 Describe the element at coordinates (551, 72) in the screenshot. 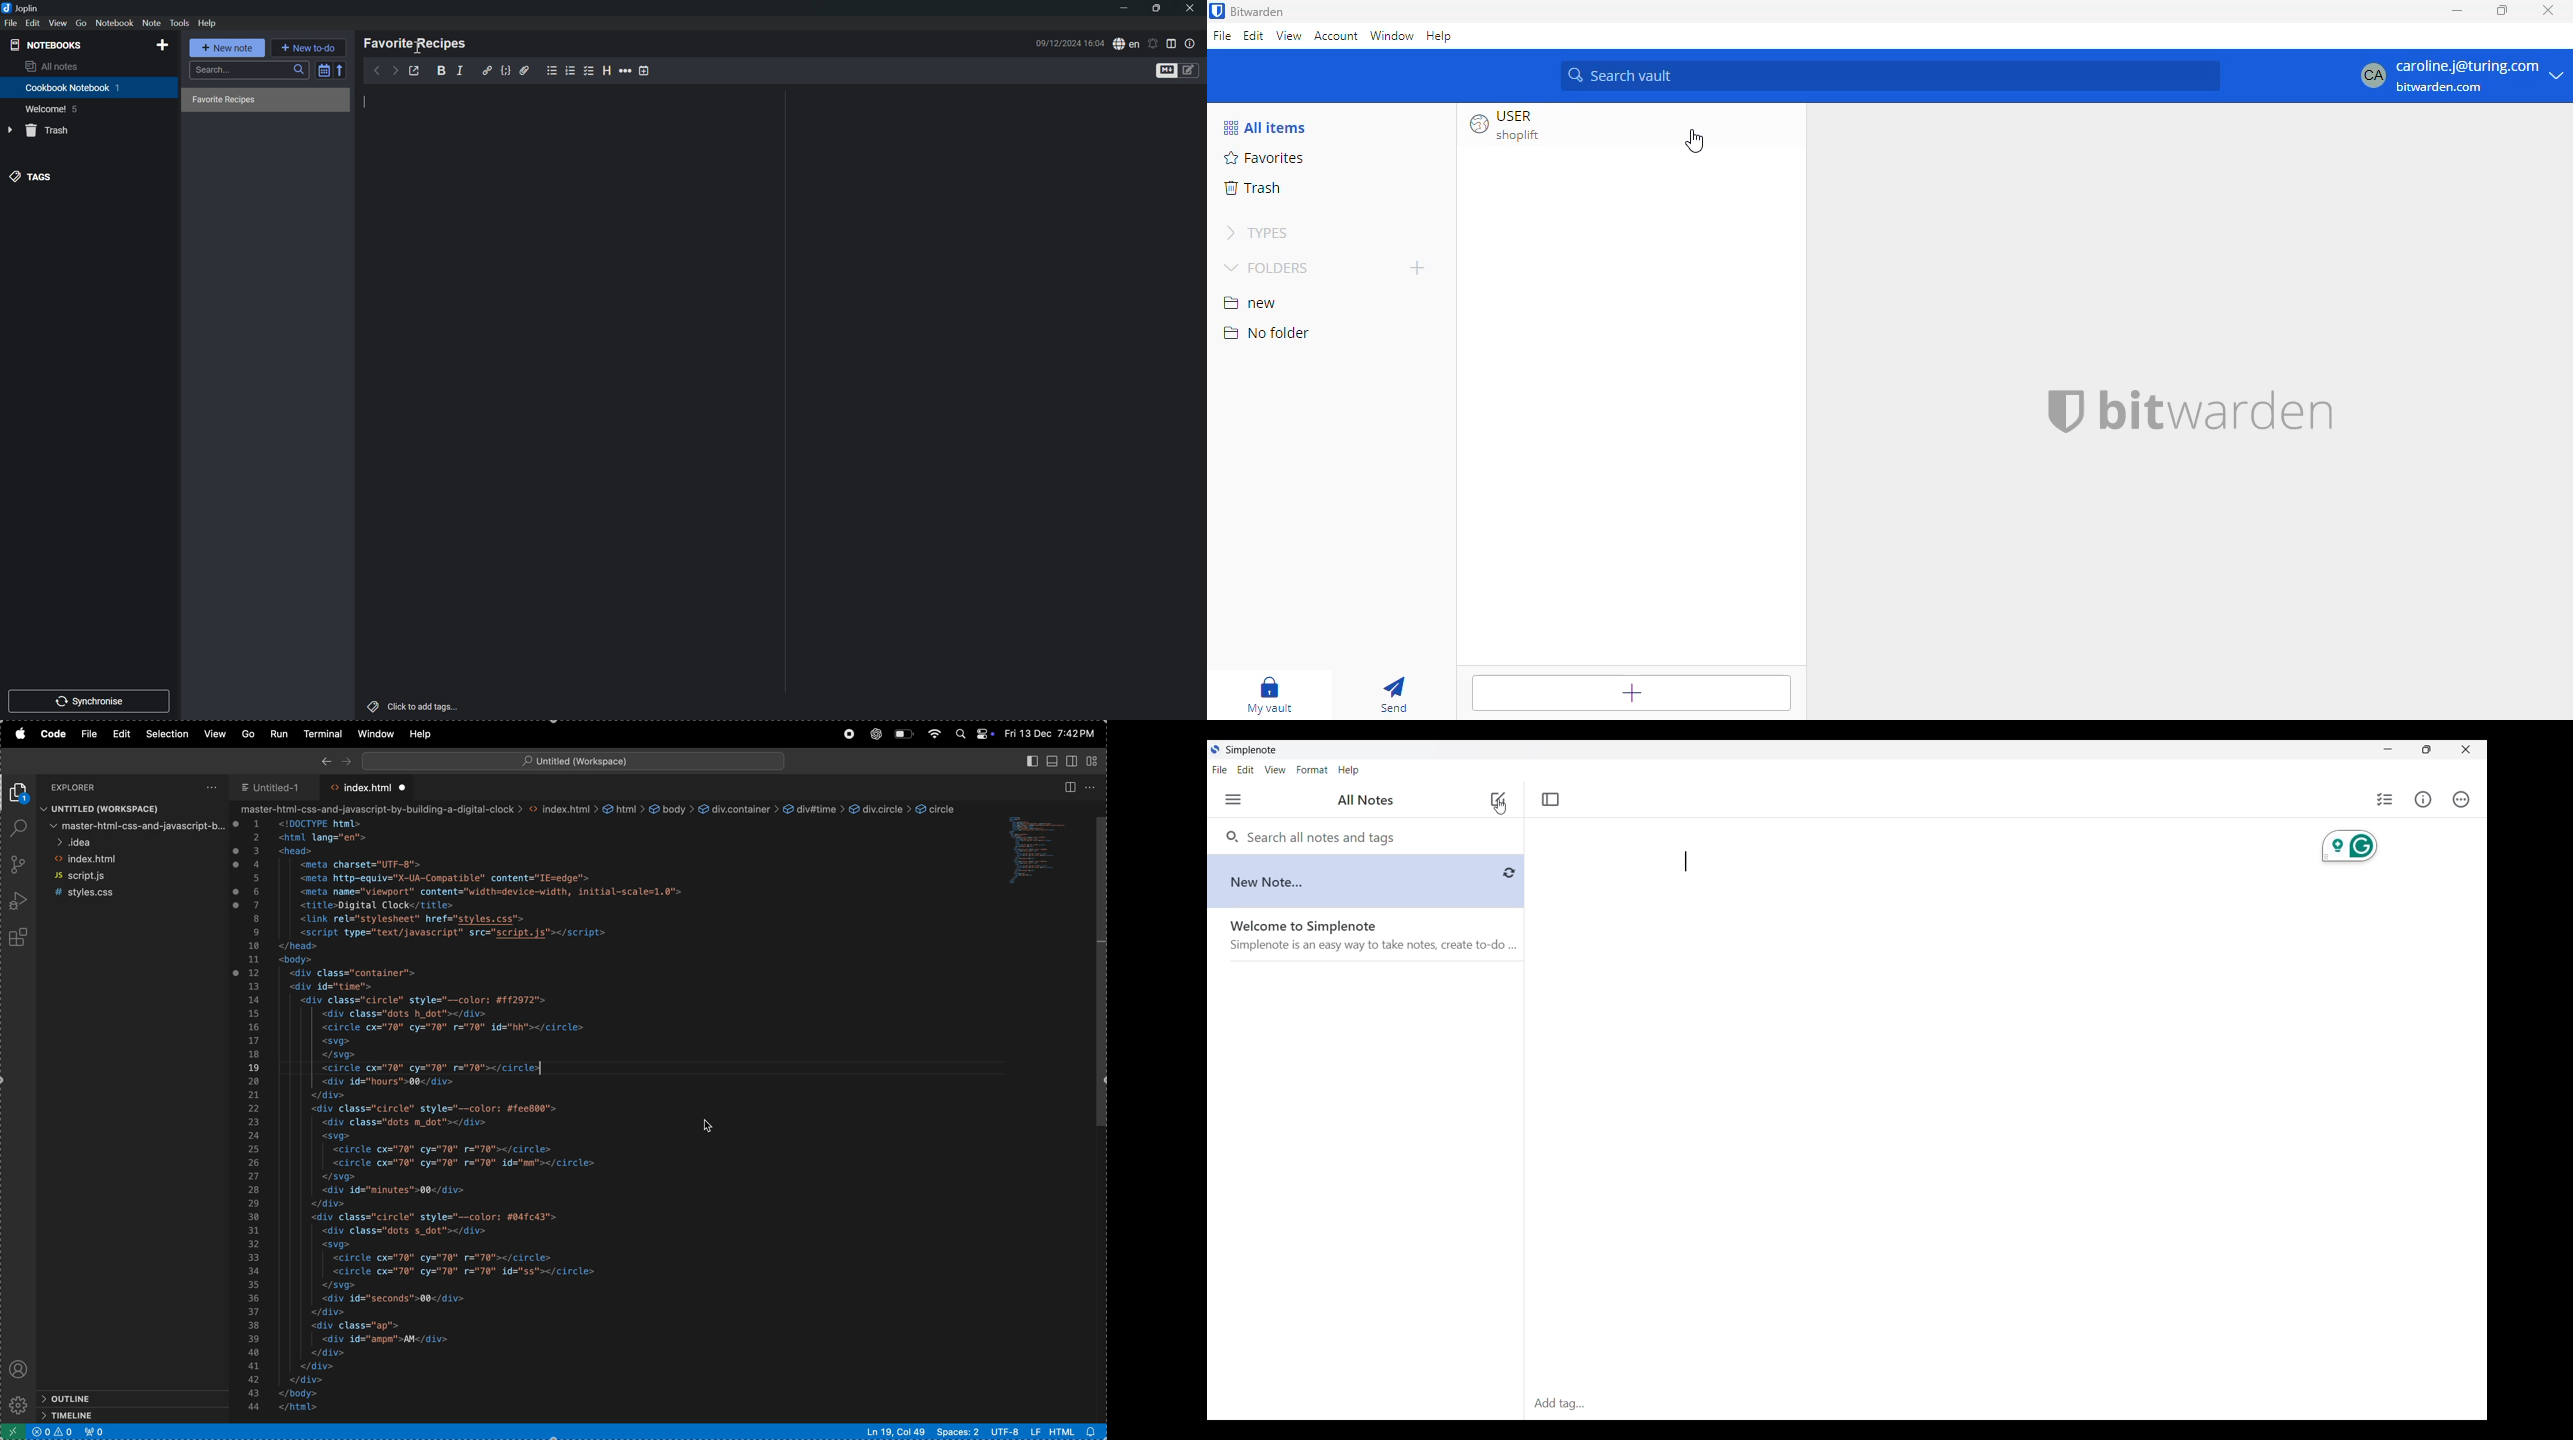

I see `Bulleted List` at that location.